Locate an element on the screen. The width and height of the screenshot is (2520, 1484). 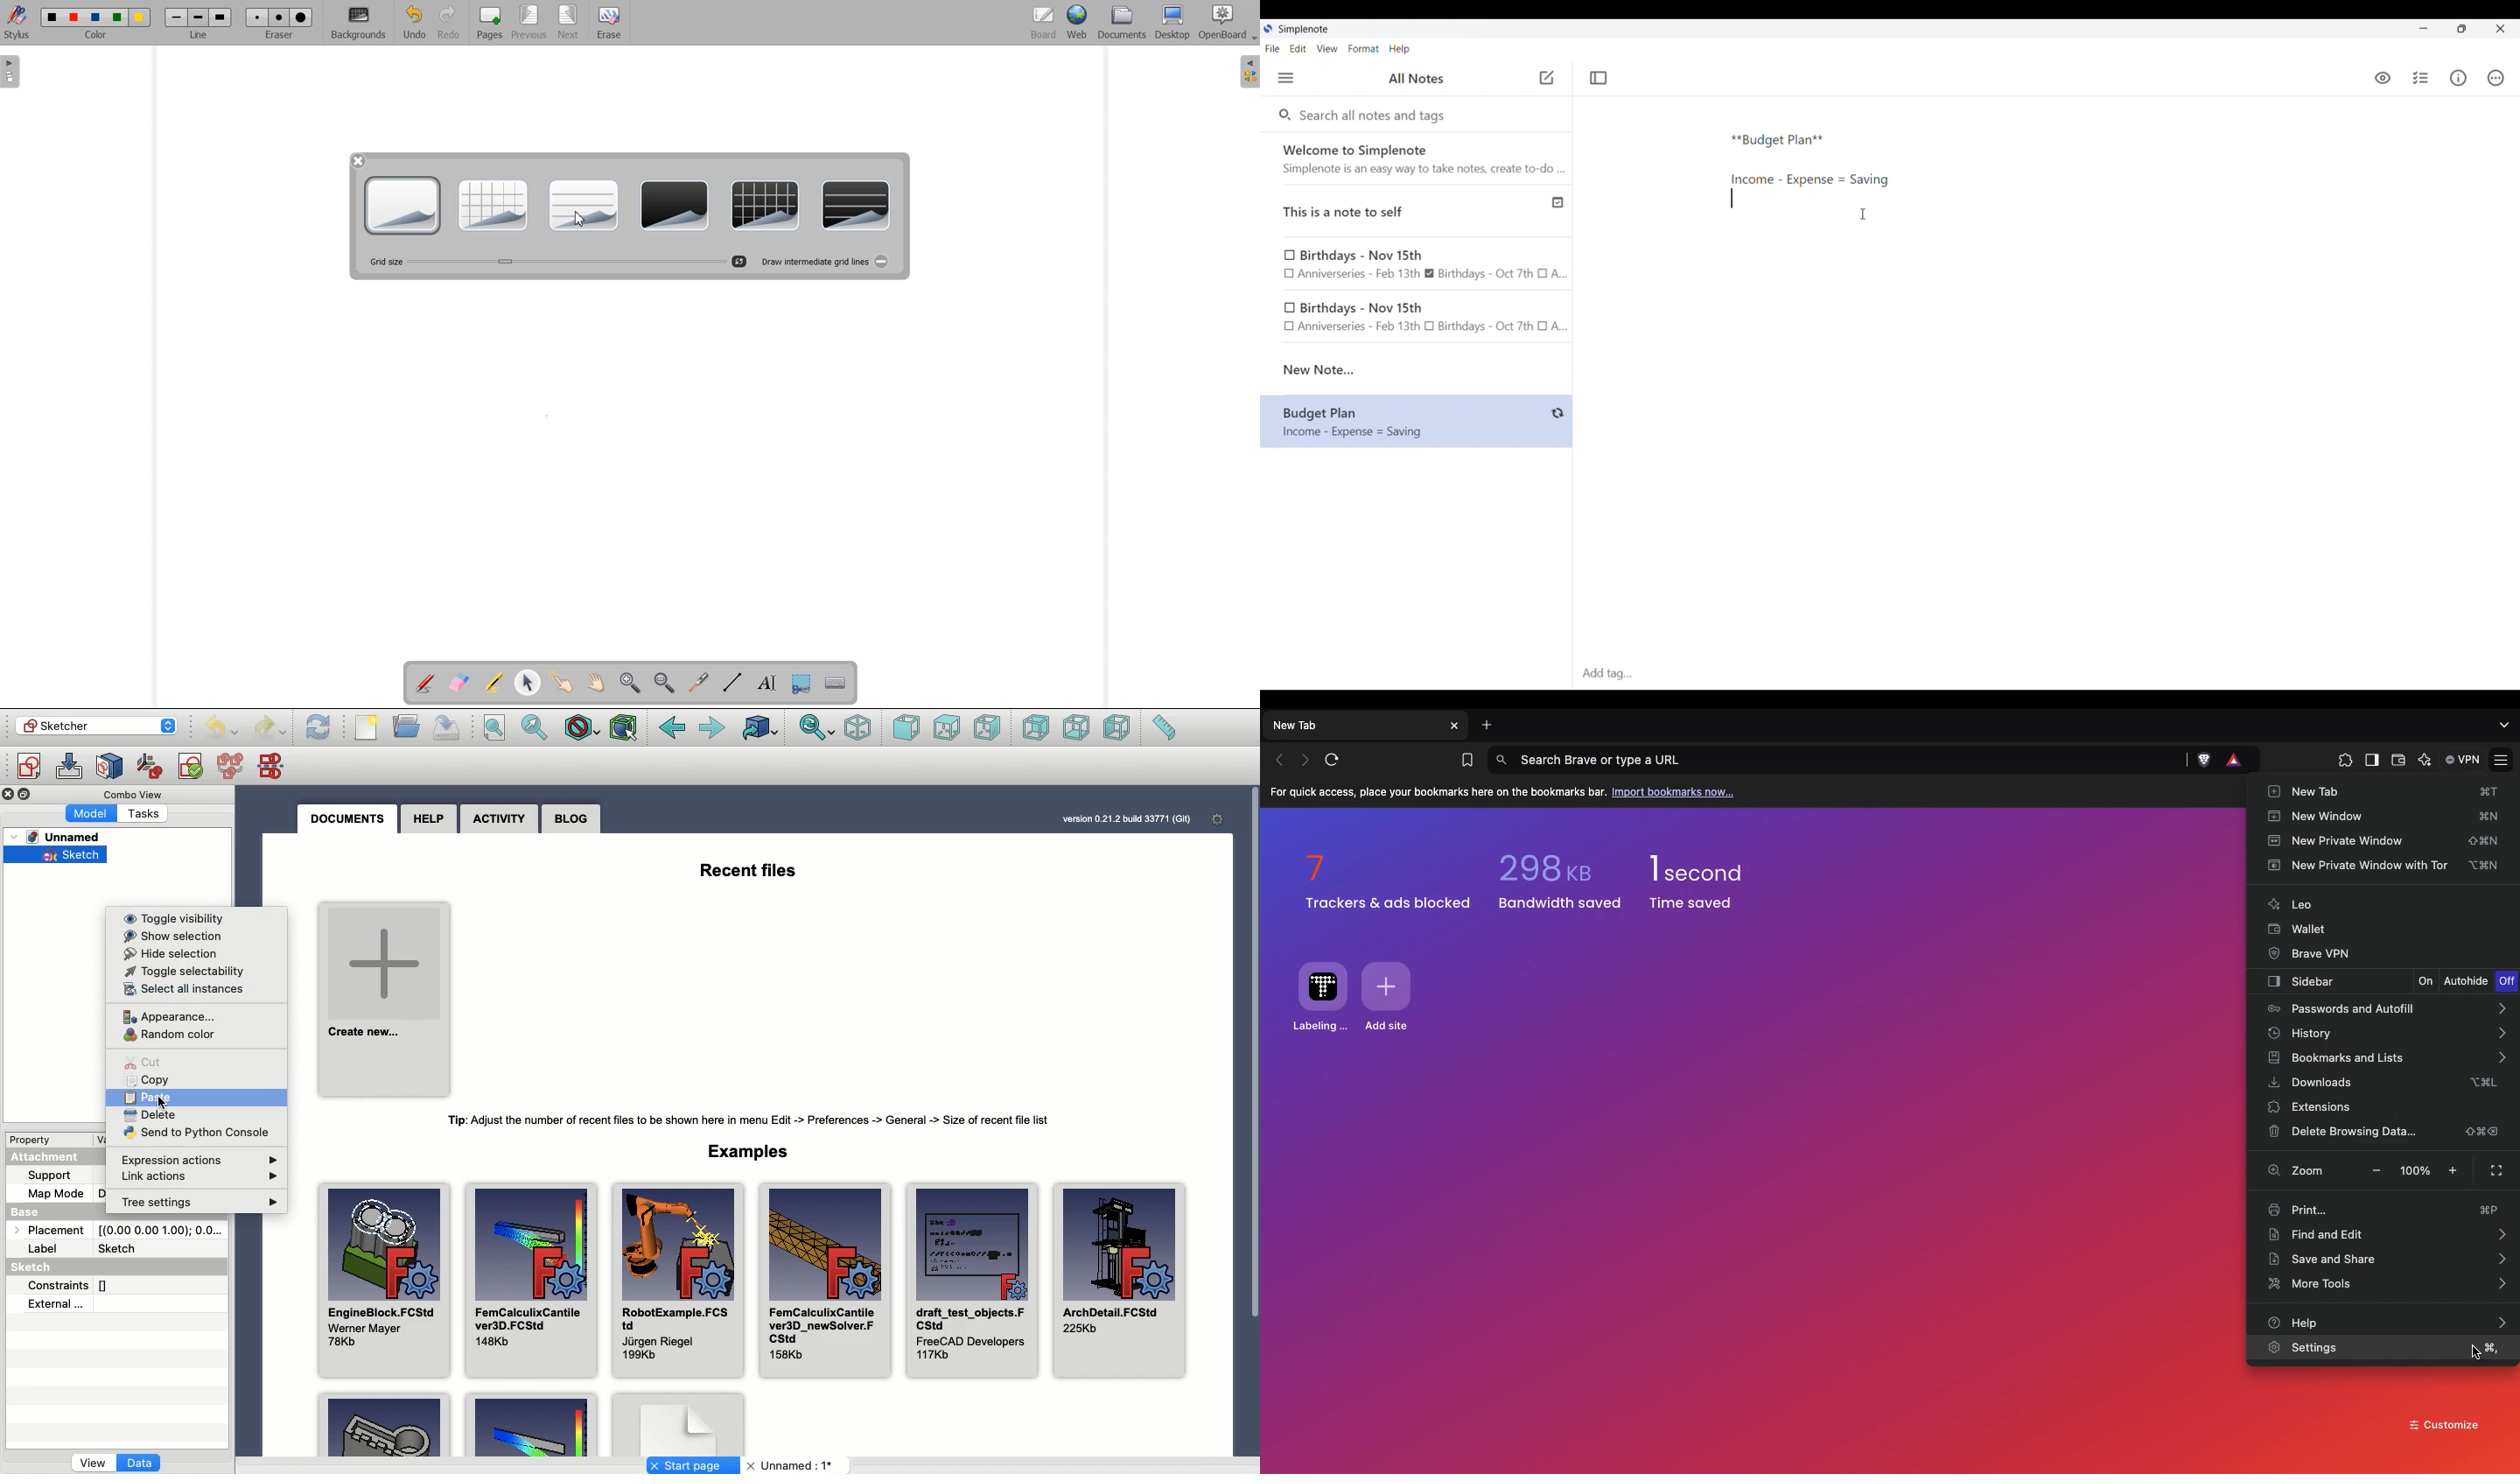
Toggle visibility is located at coordinates (161, 916).